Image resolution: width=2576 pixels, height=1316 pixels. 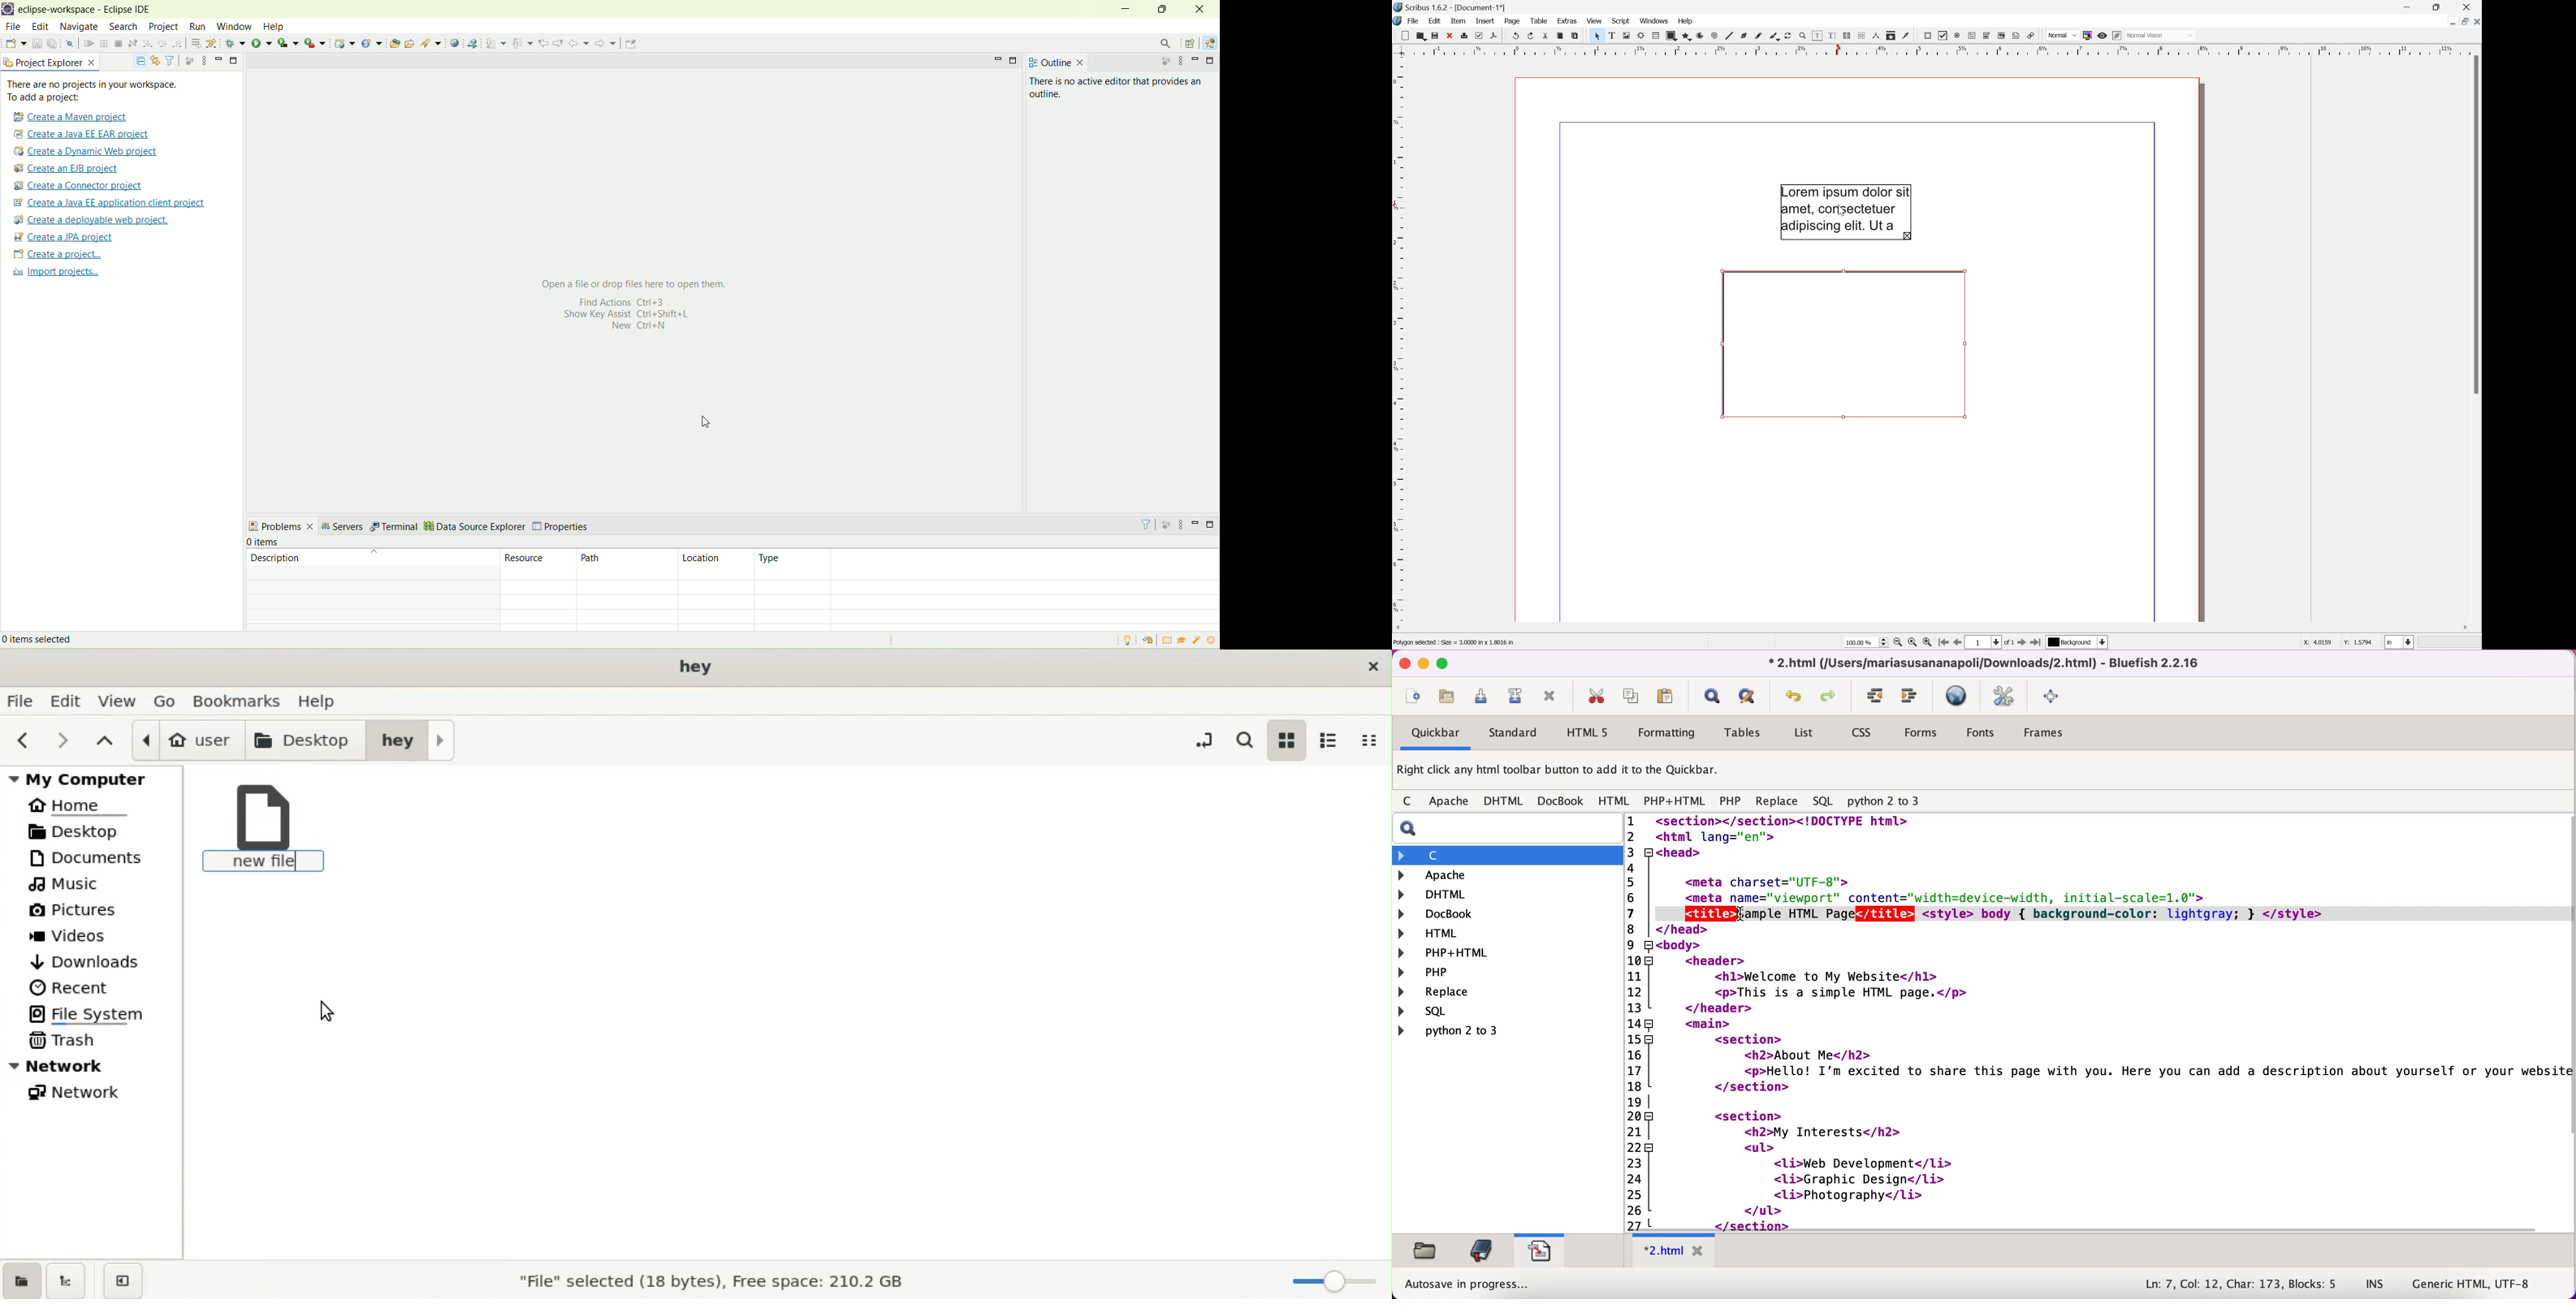 I want to click on Polygon, so click(x=1686, y=34).